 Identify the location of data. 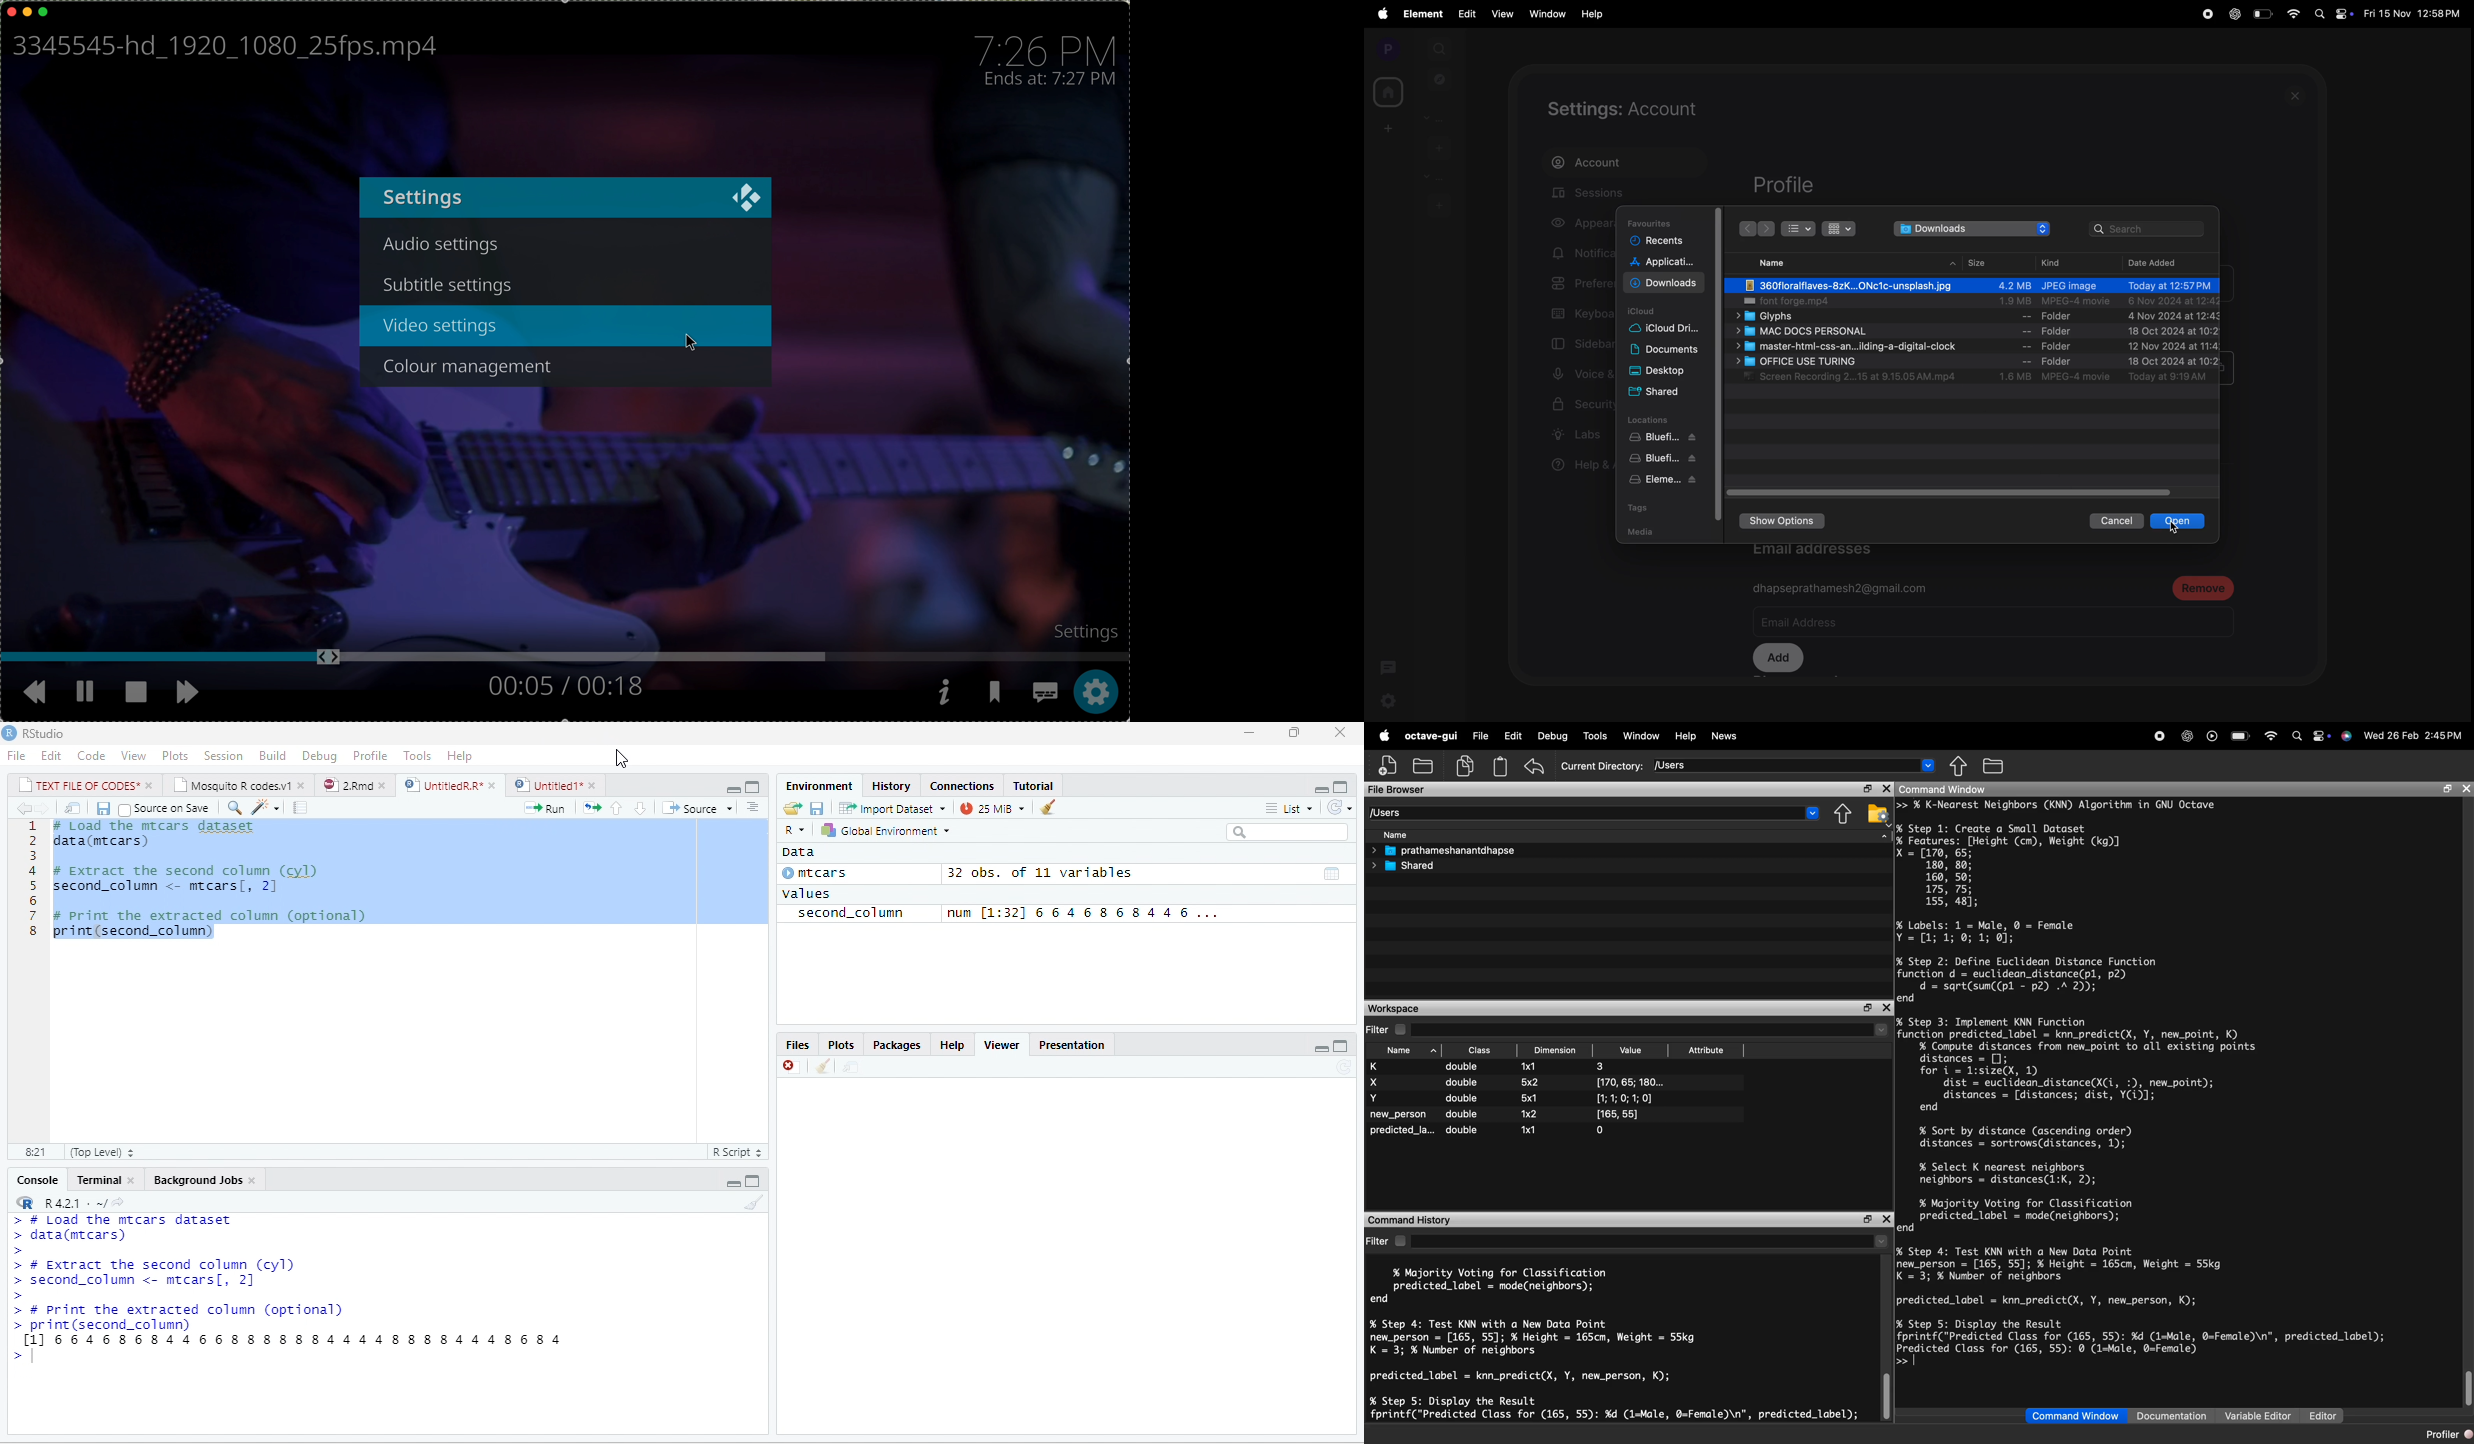
(798, 852).